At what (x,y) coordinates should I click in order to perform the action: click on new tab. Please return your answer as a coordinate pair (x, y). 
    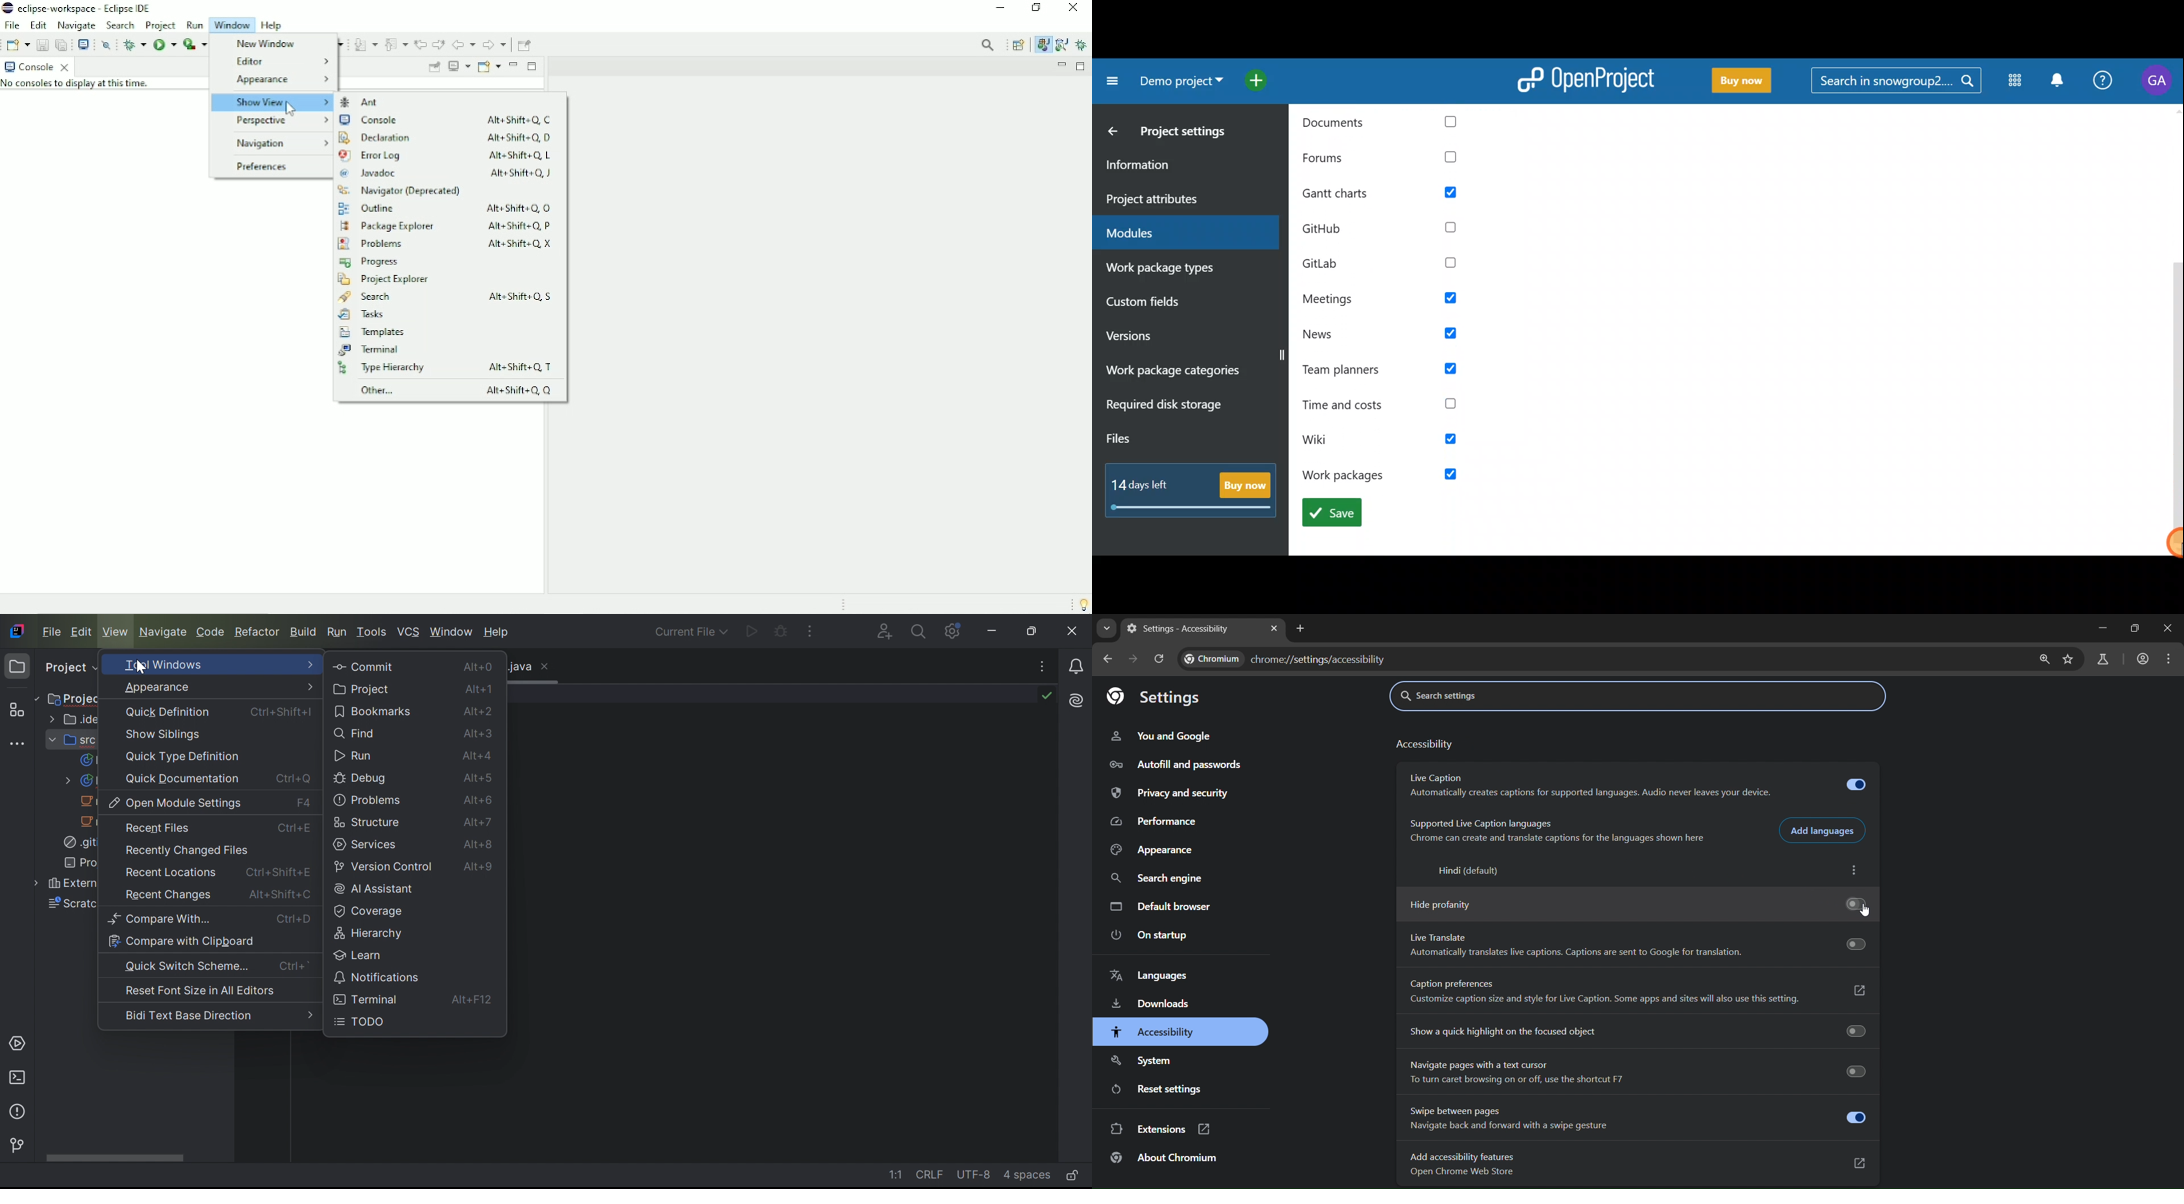
    Looking at the image, I should click on (1301, 629).